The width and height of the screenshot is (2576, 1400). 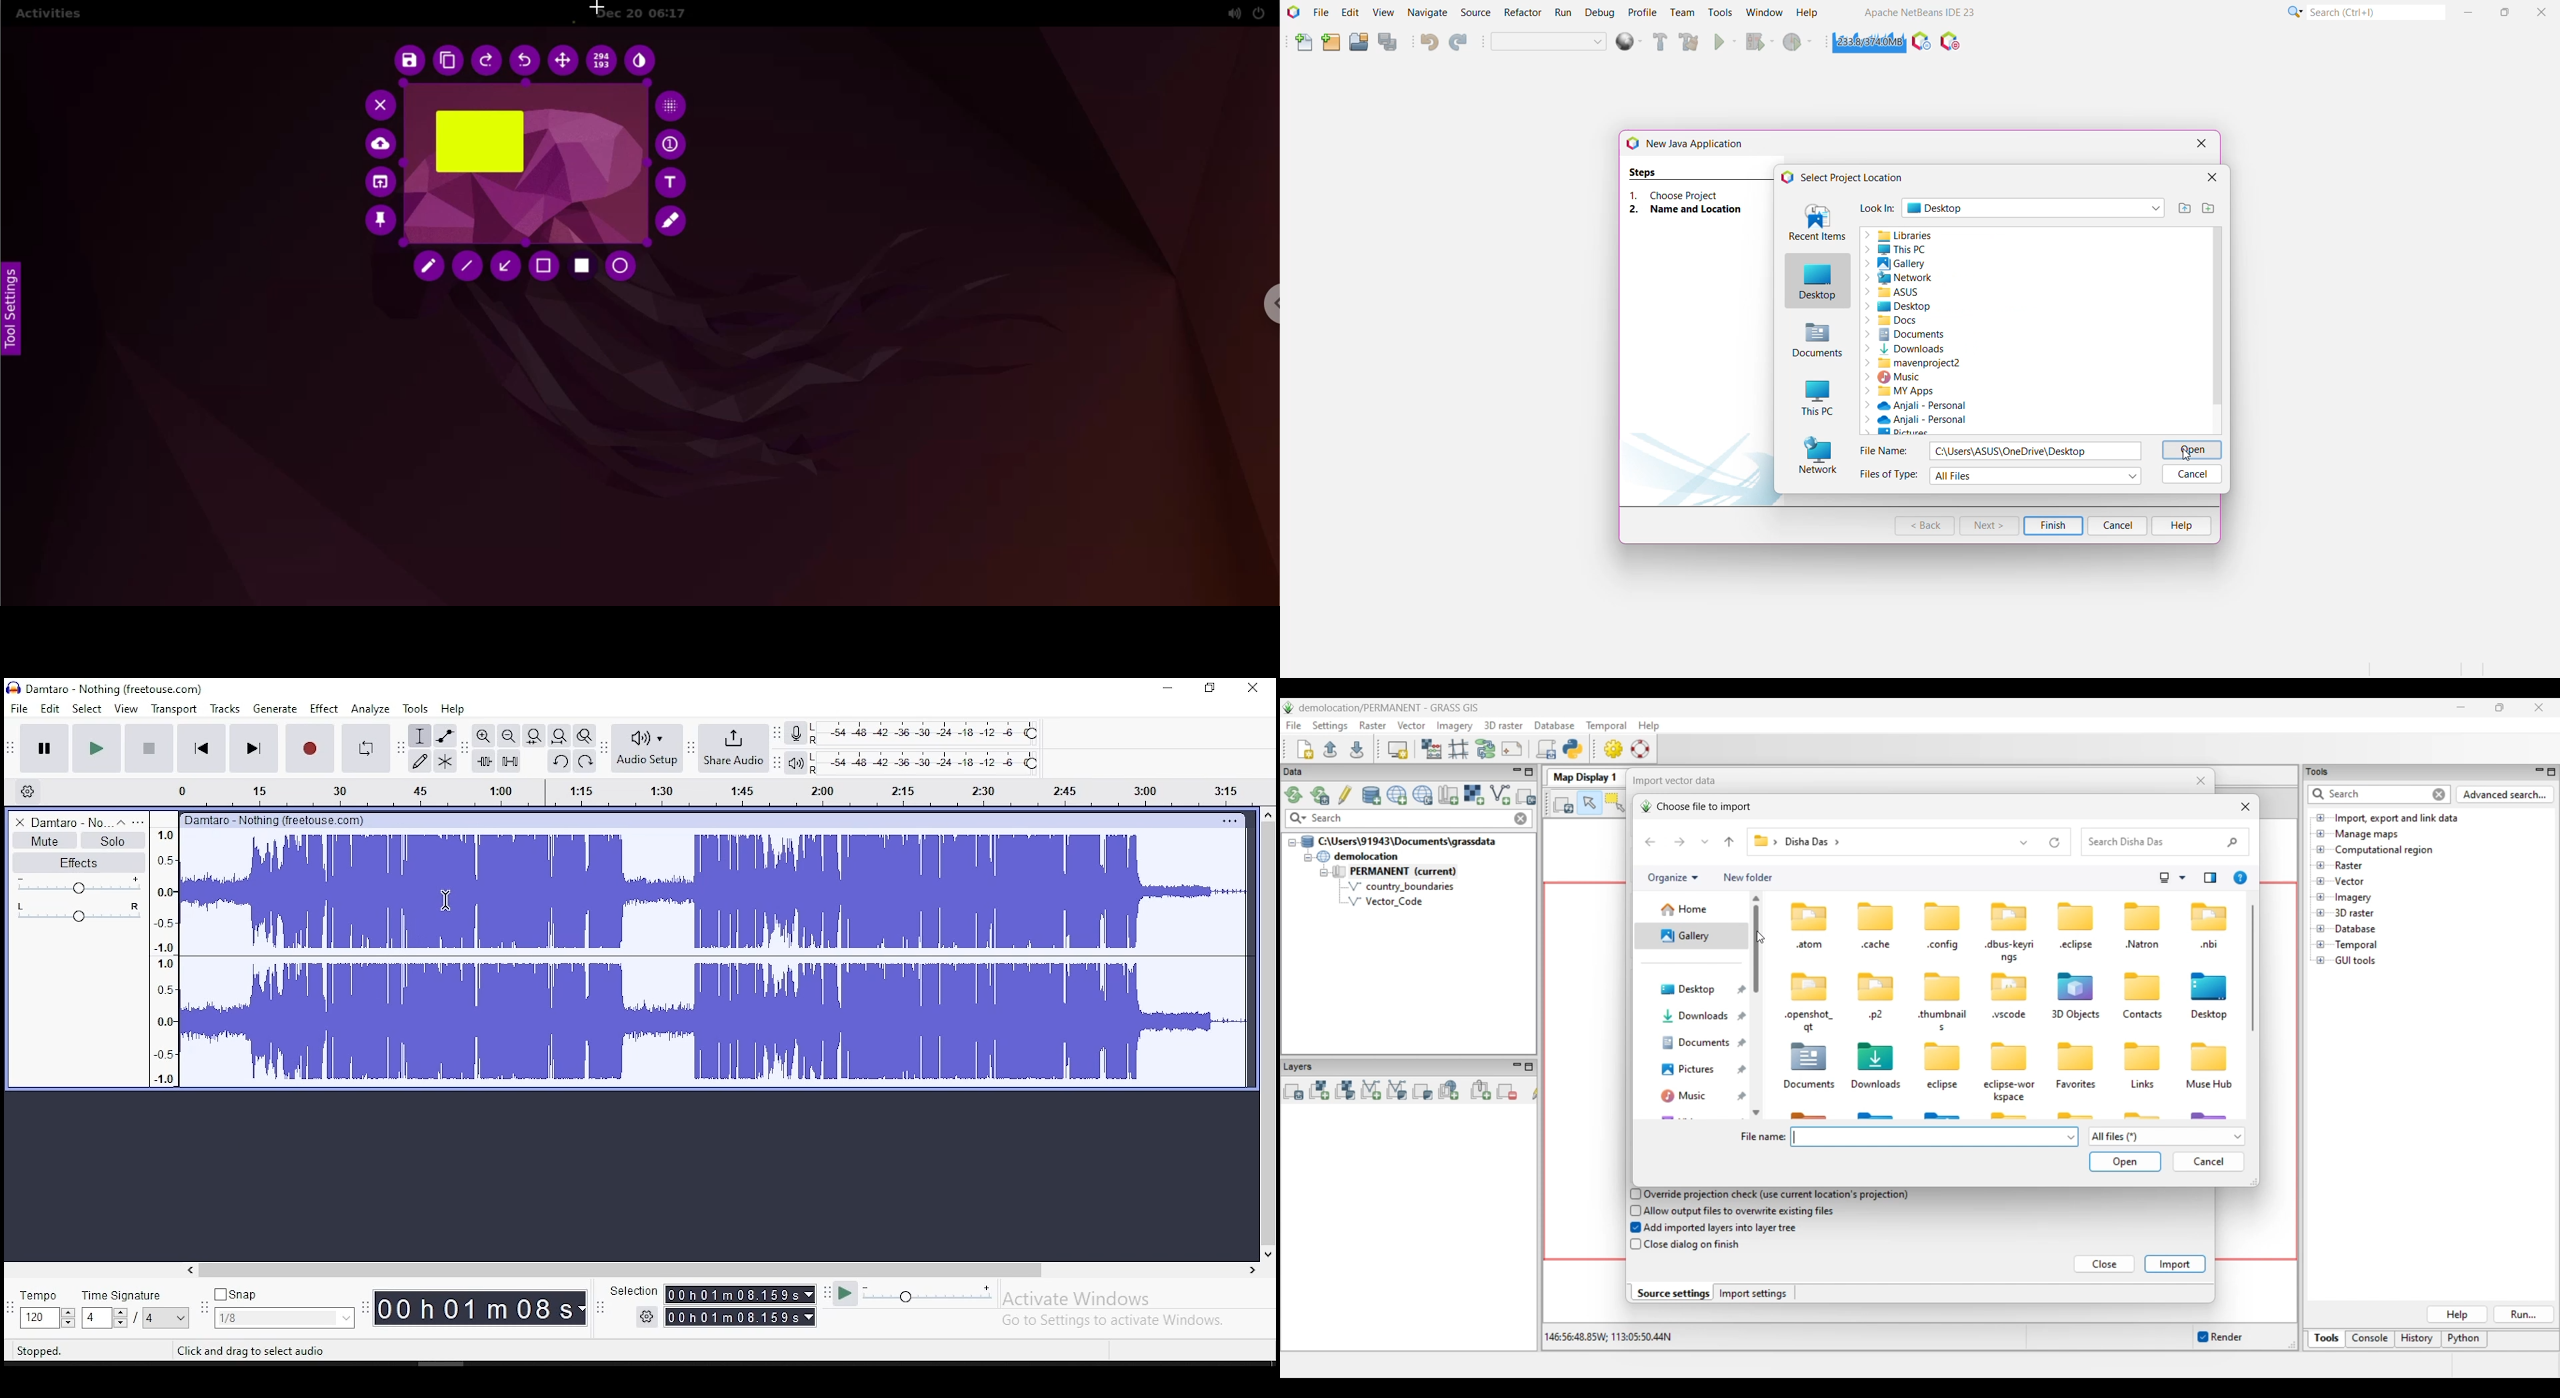 I want to click on Recent Items, so click(x=1815, y=224).